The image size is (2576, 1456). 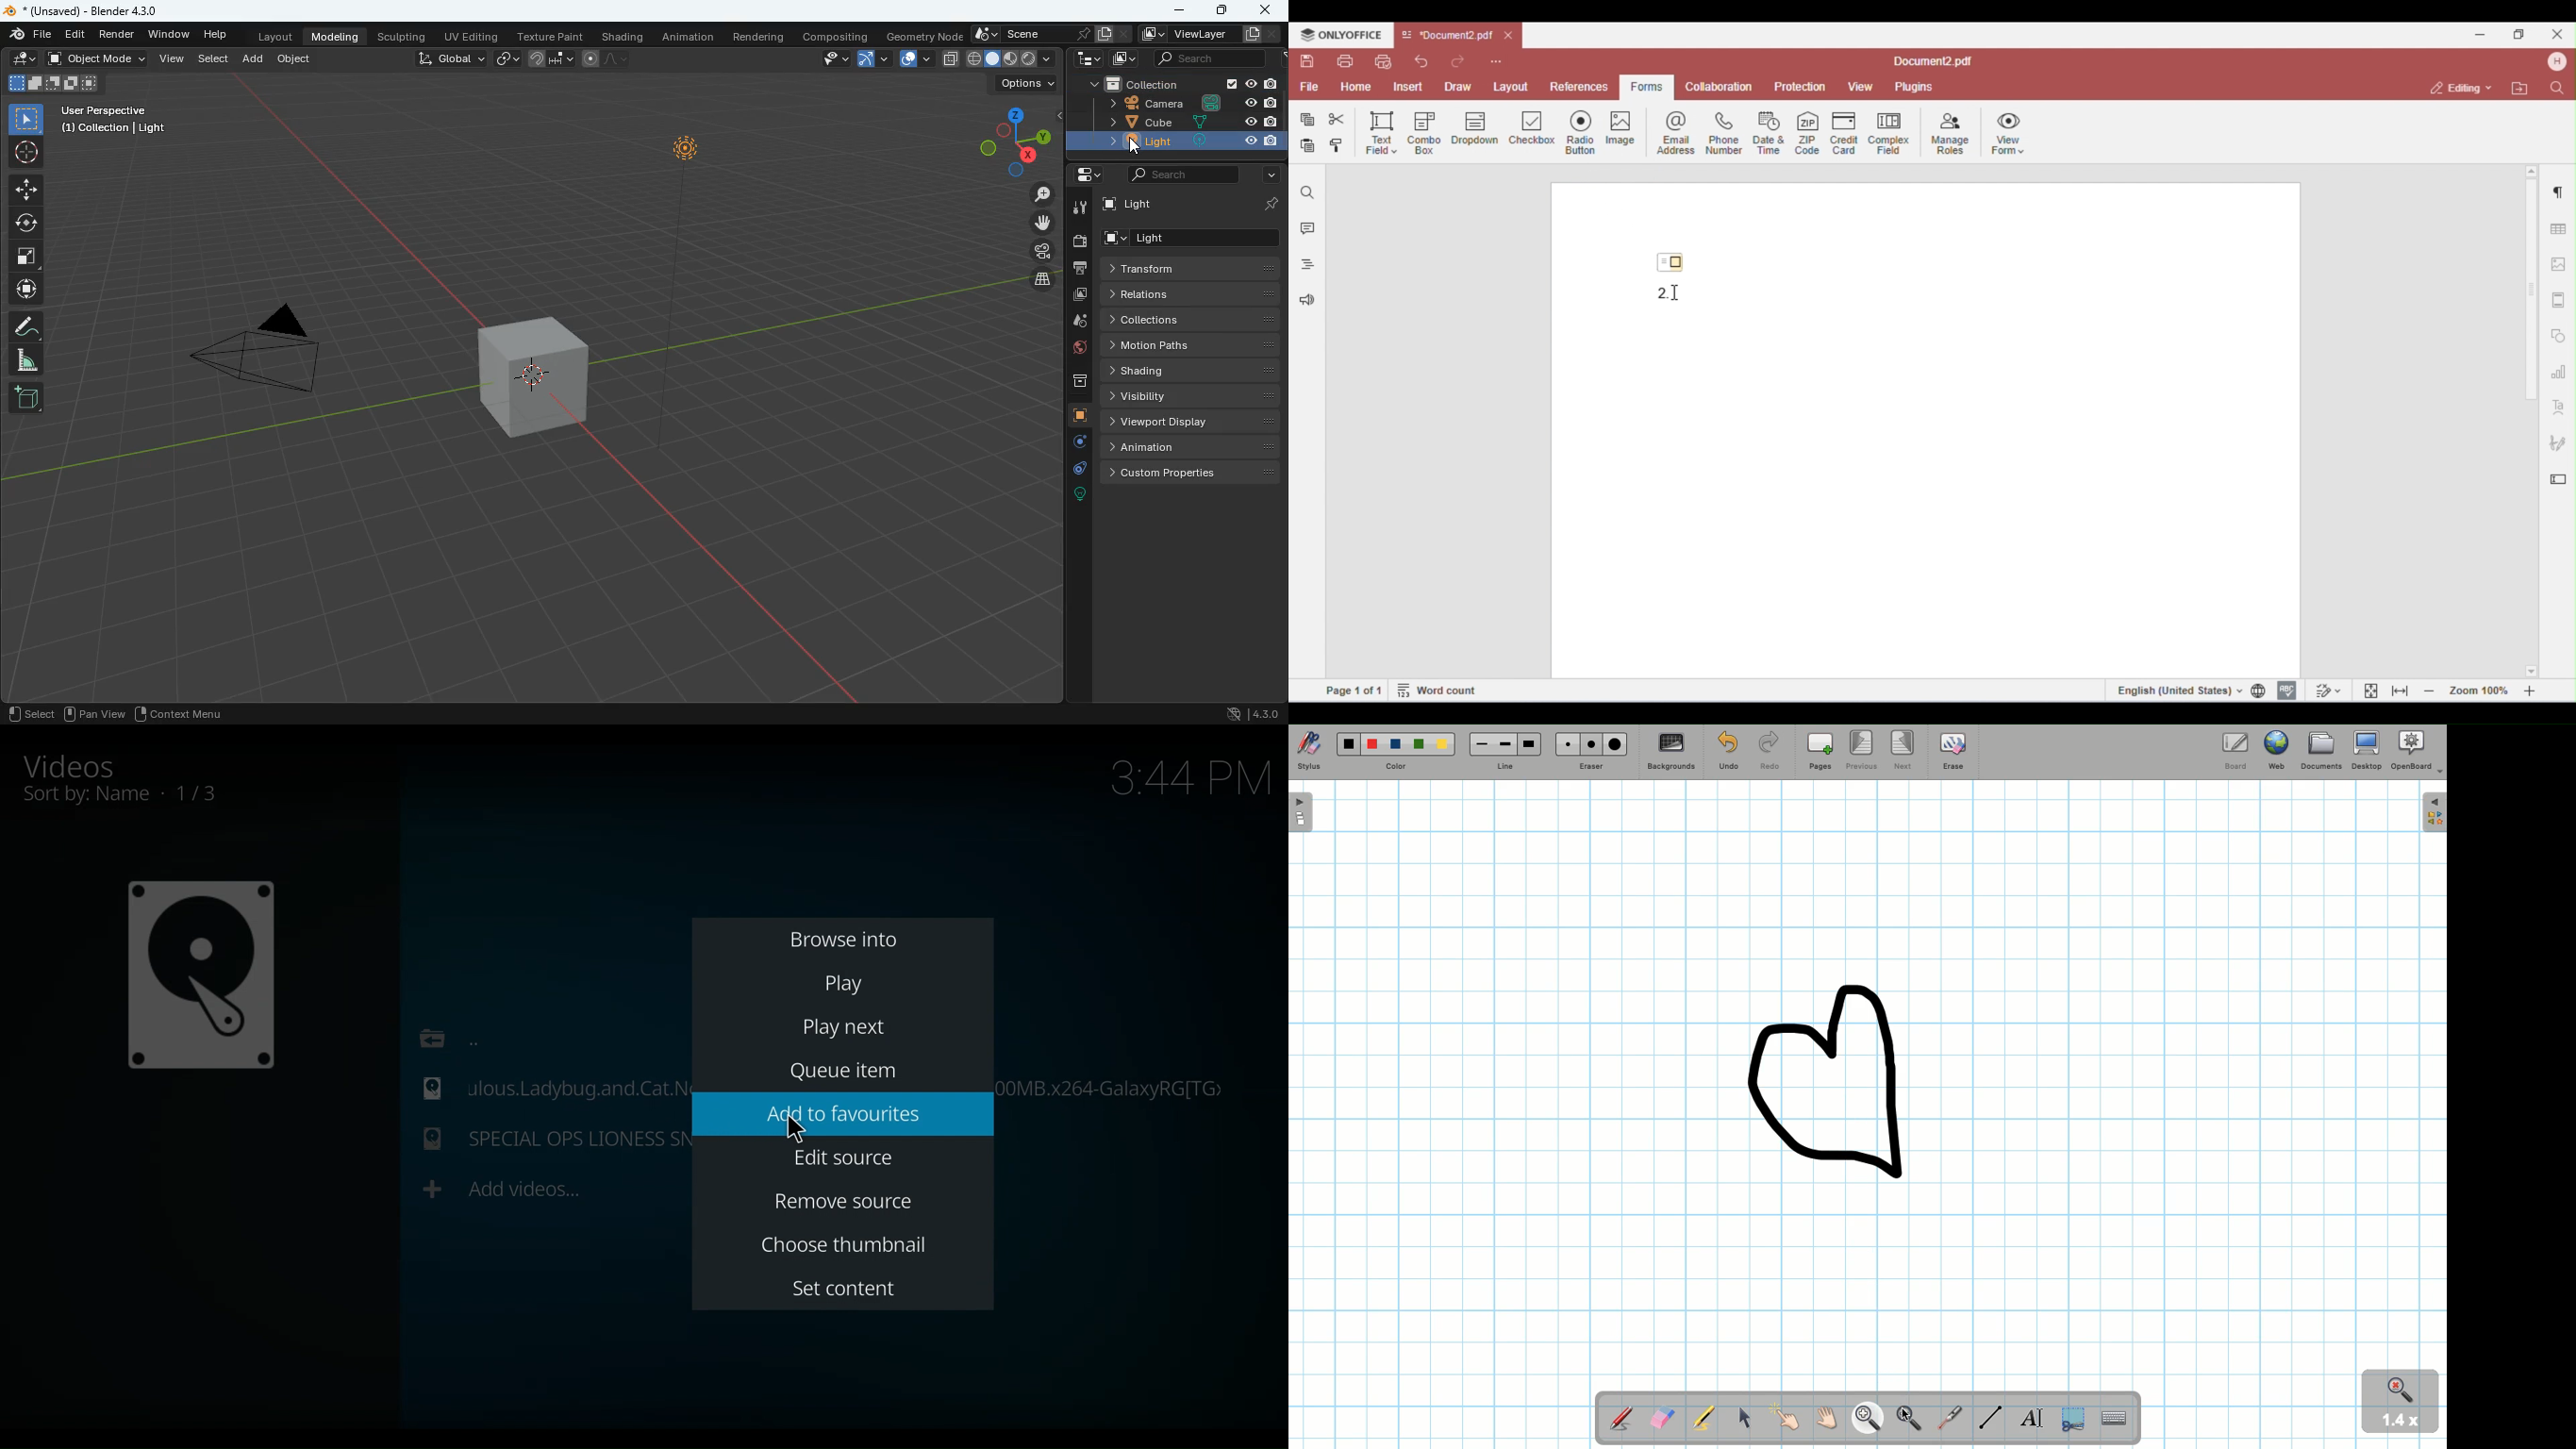 I want to click on (Unsaved) - Blender 4.3.0, so click(x=81, y=9).